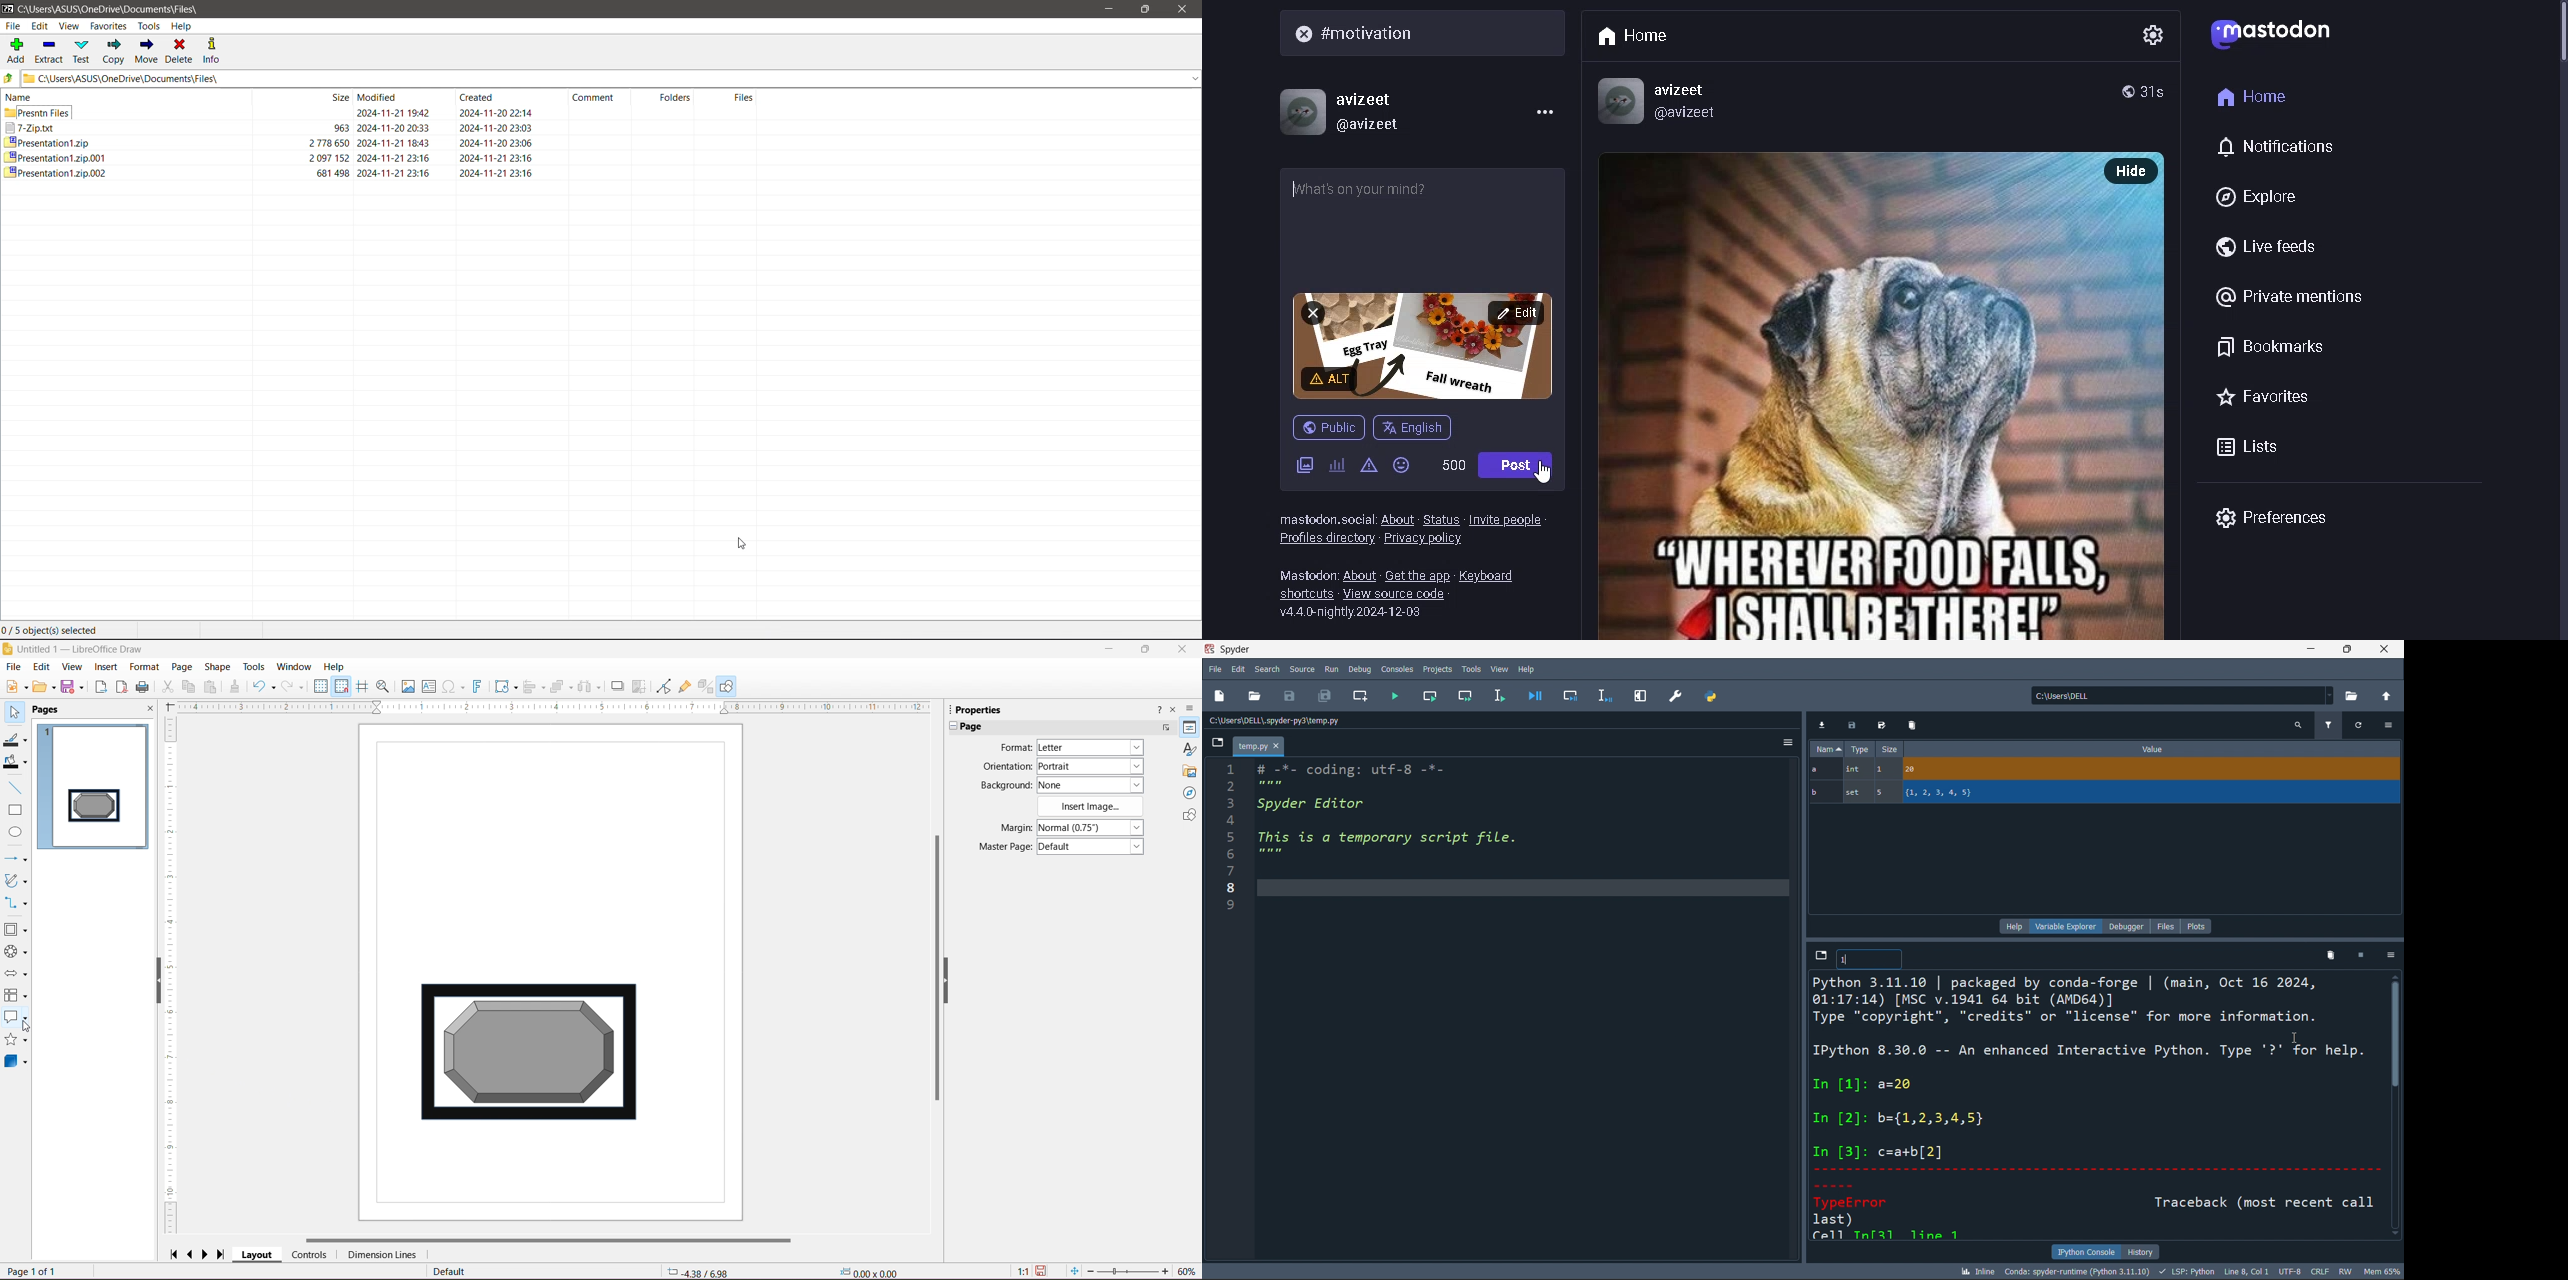 The image size is (2576, 1288). I want to click on import data, so click(1823, 723).